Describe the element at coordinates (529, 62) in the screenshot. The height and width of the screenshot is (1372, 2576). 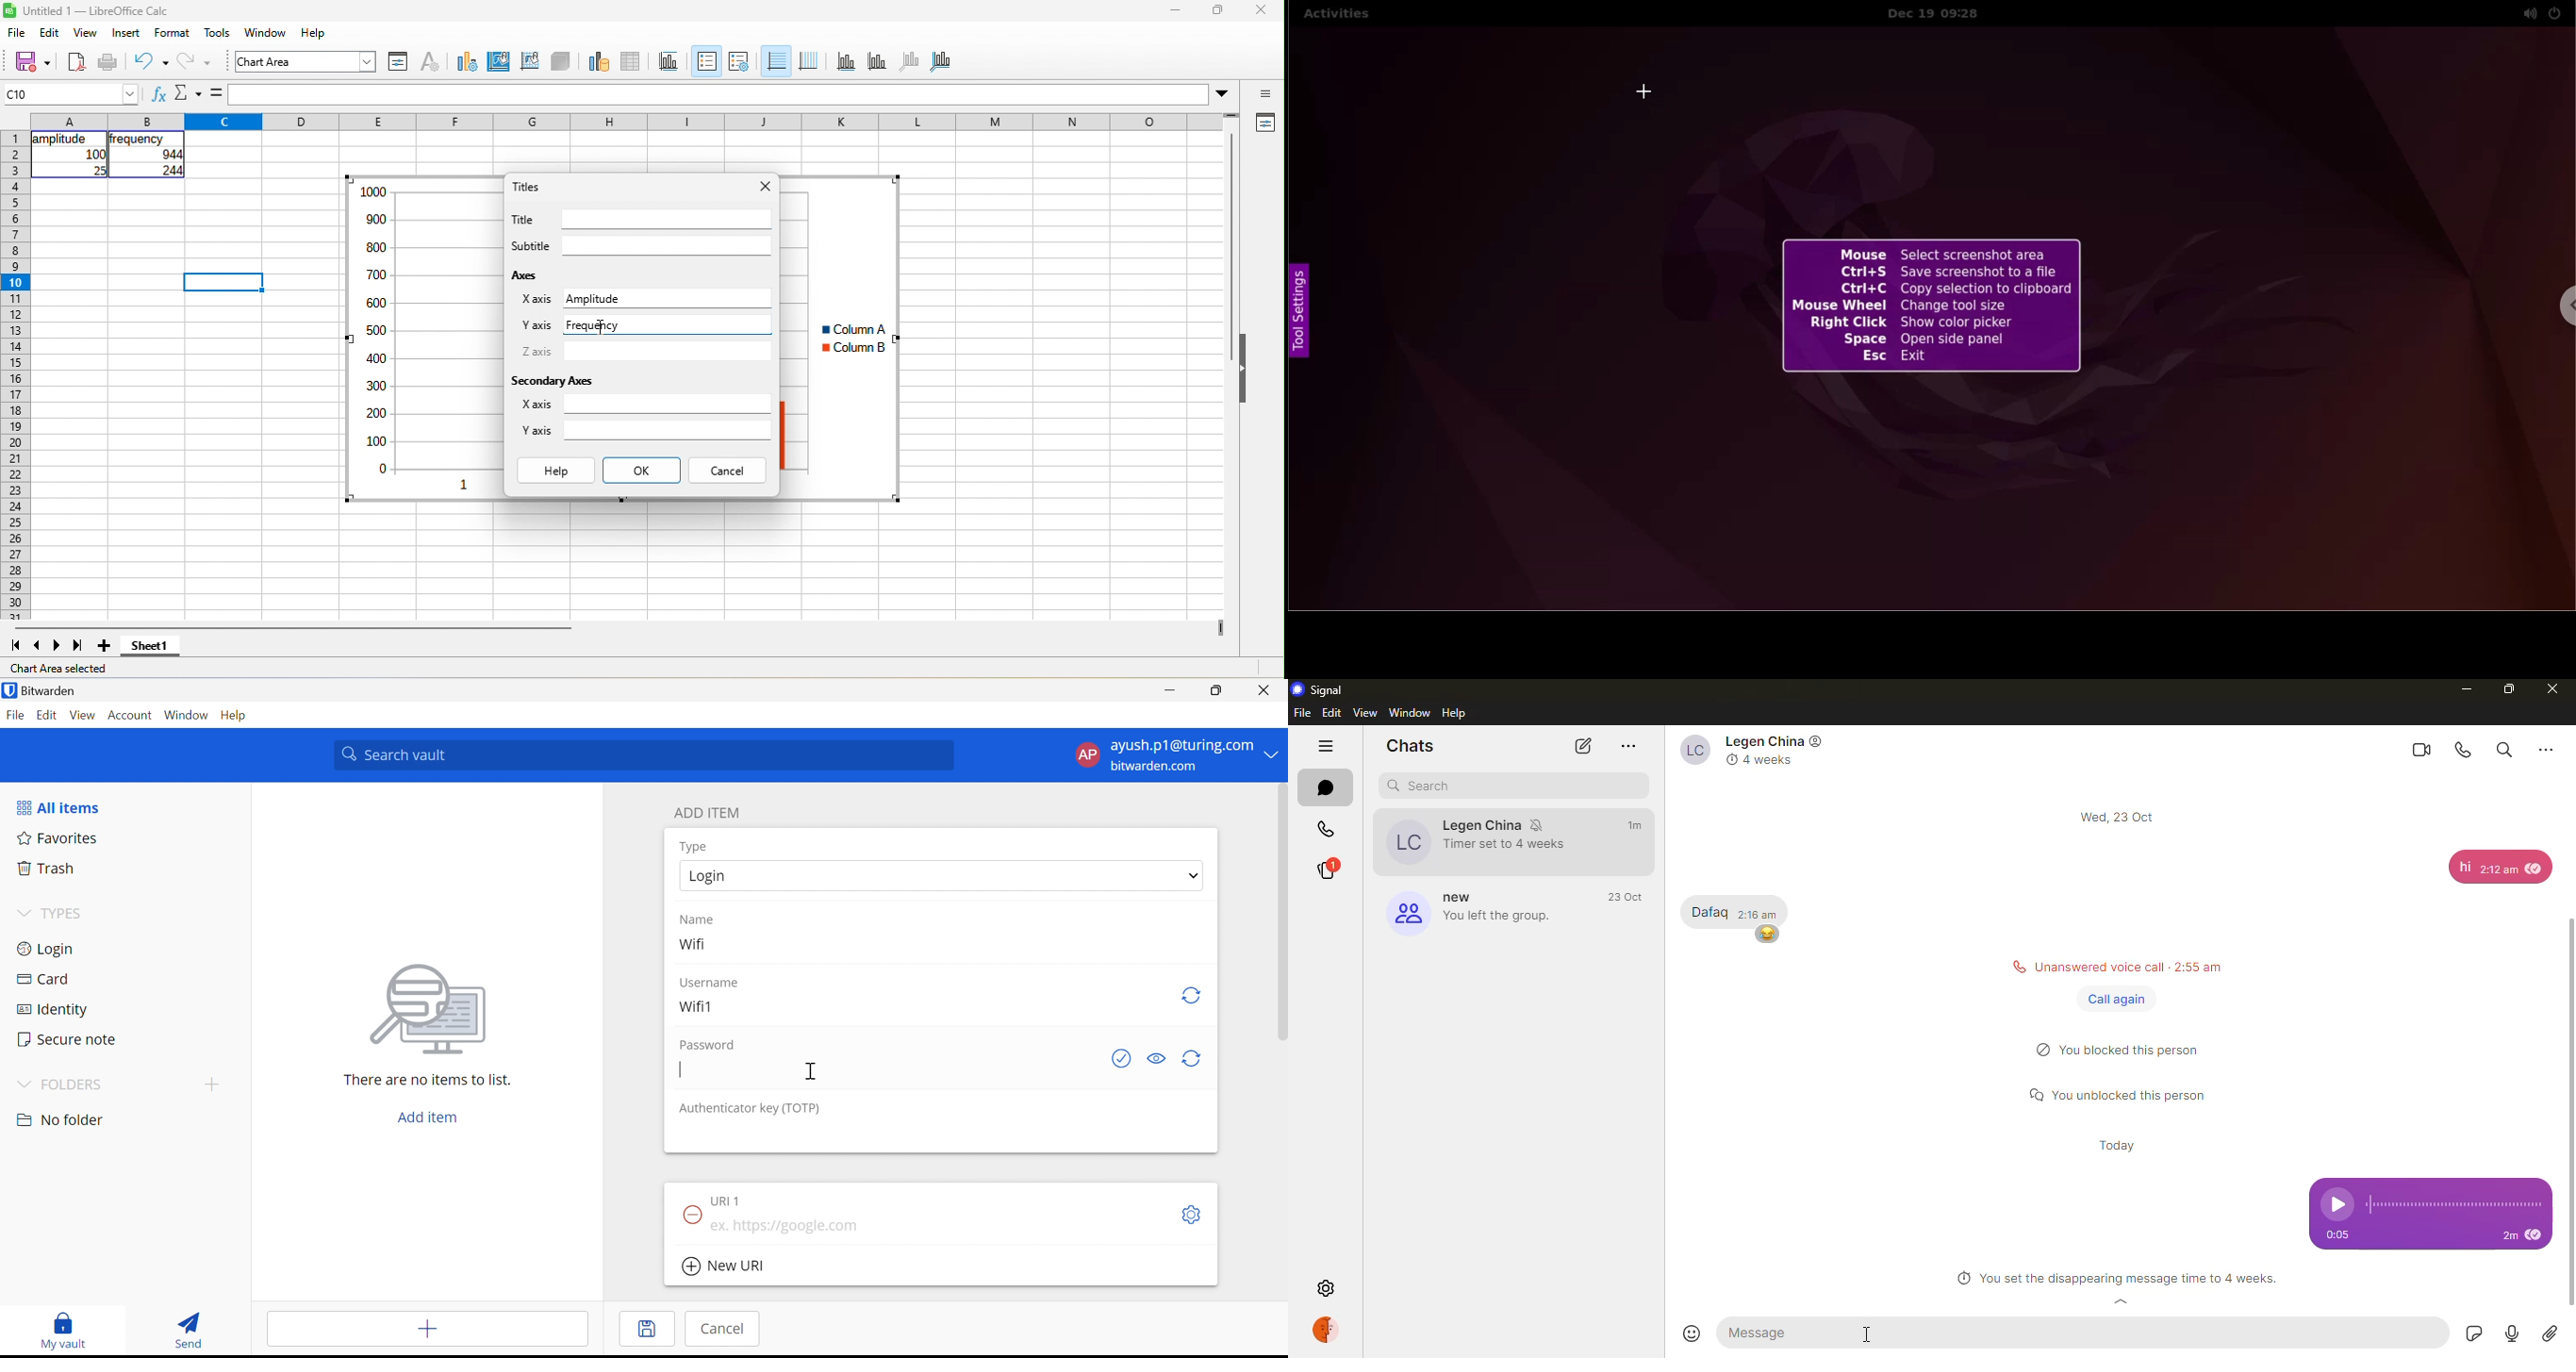
I see `chart wall` at that location.